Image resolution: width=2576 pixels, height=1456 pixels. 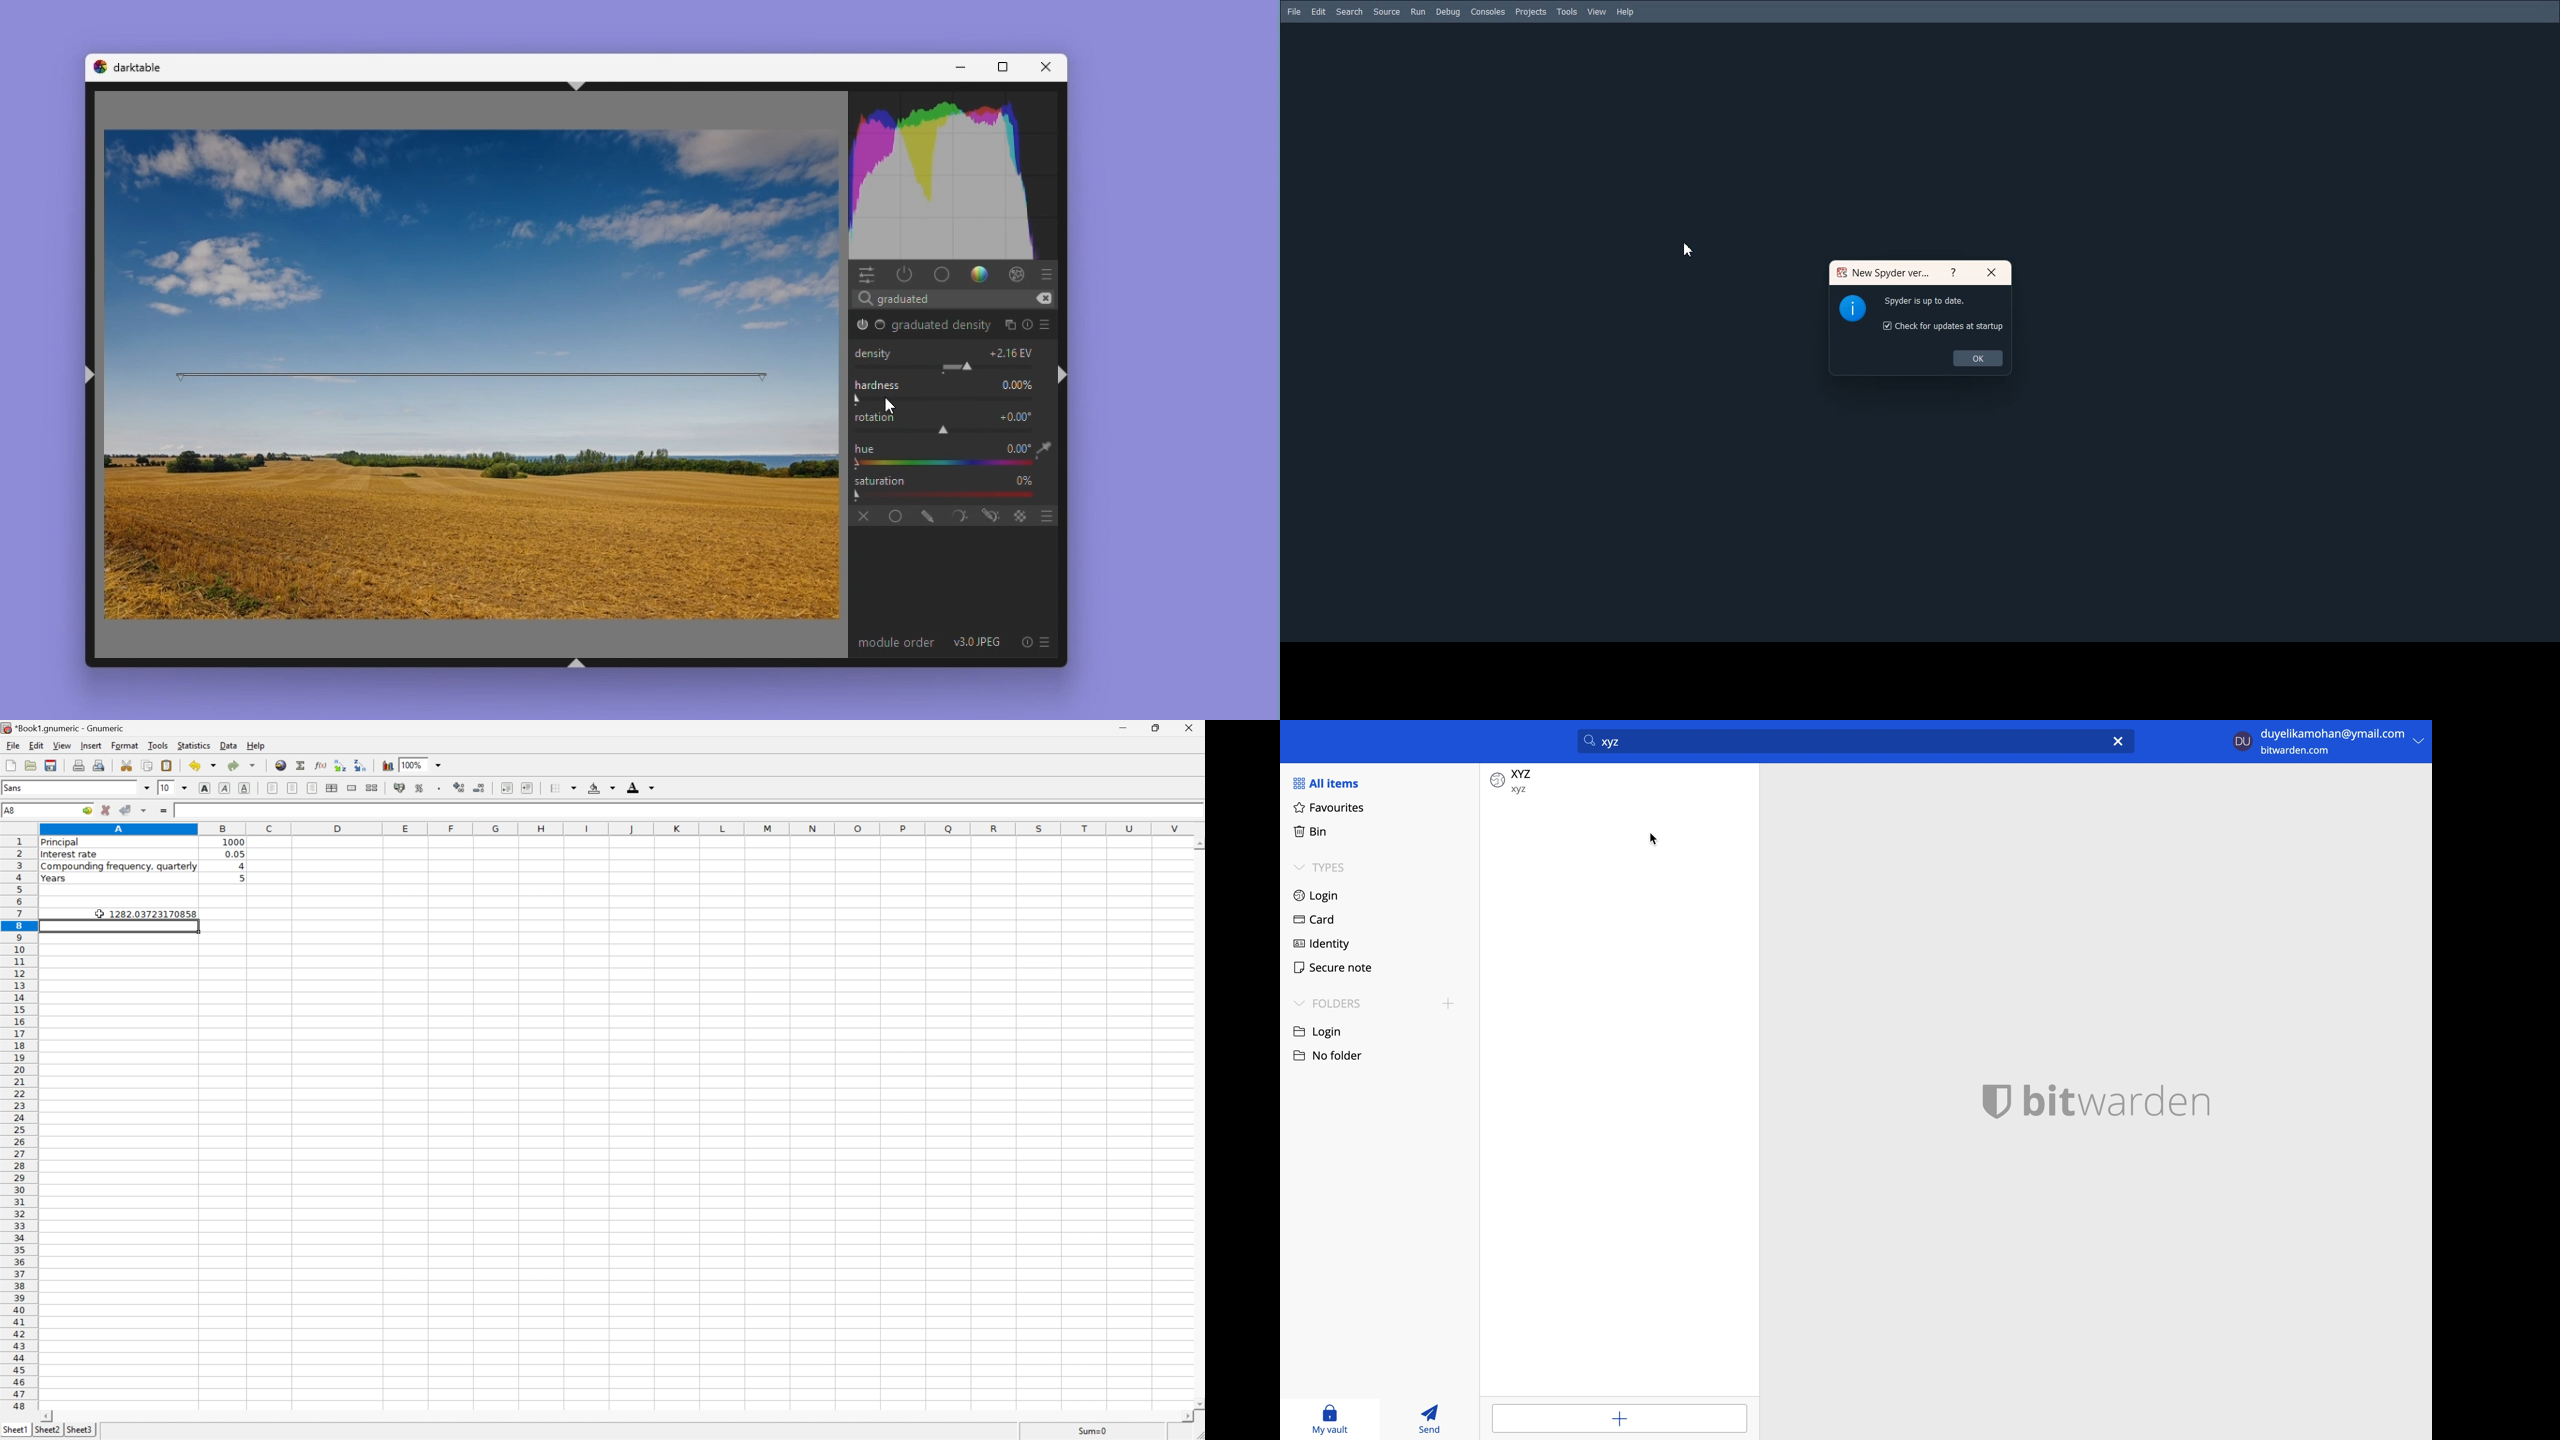 What do you see at coordinates (2300, 754) in the screenshot?
I see `bitwarden.com` at bounding box center [2300, 754].